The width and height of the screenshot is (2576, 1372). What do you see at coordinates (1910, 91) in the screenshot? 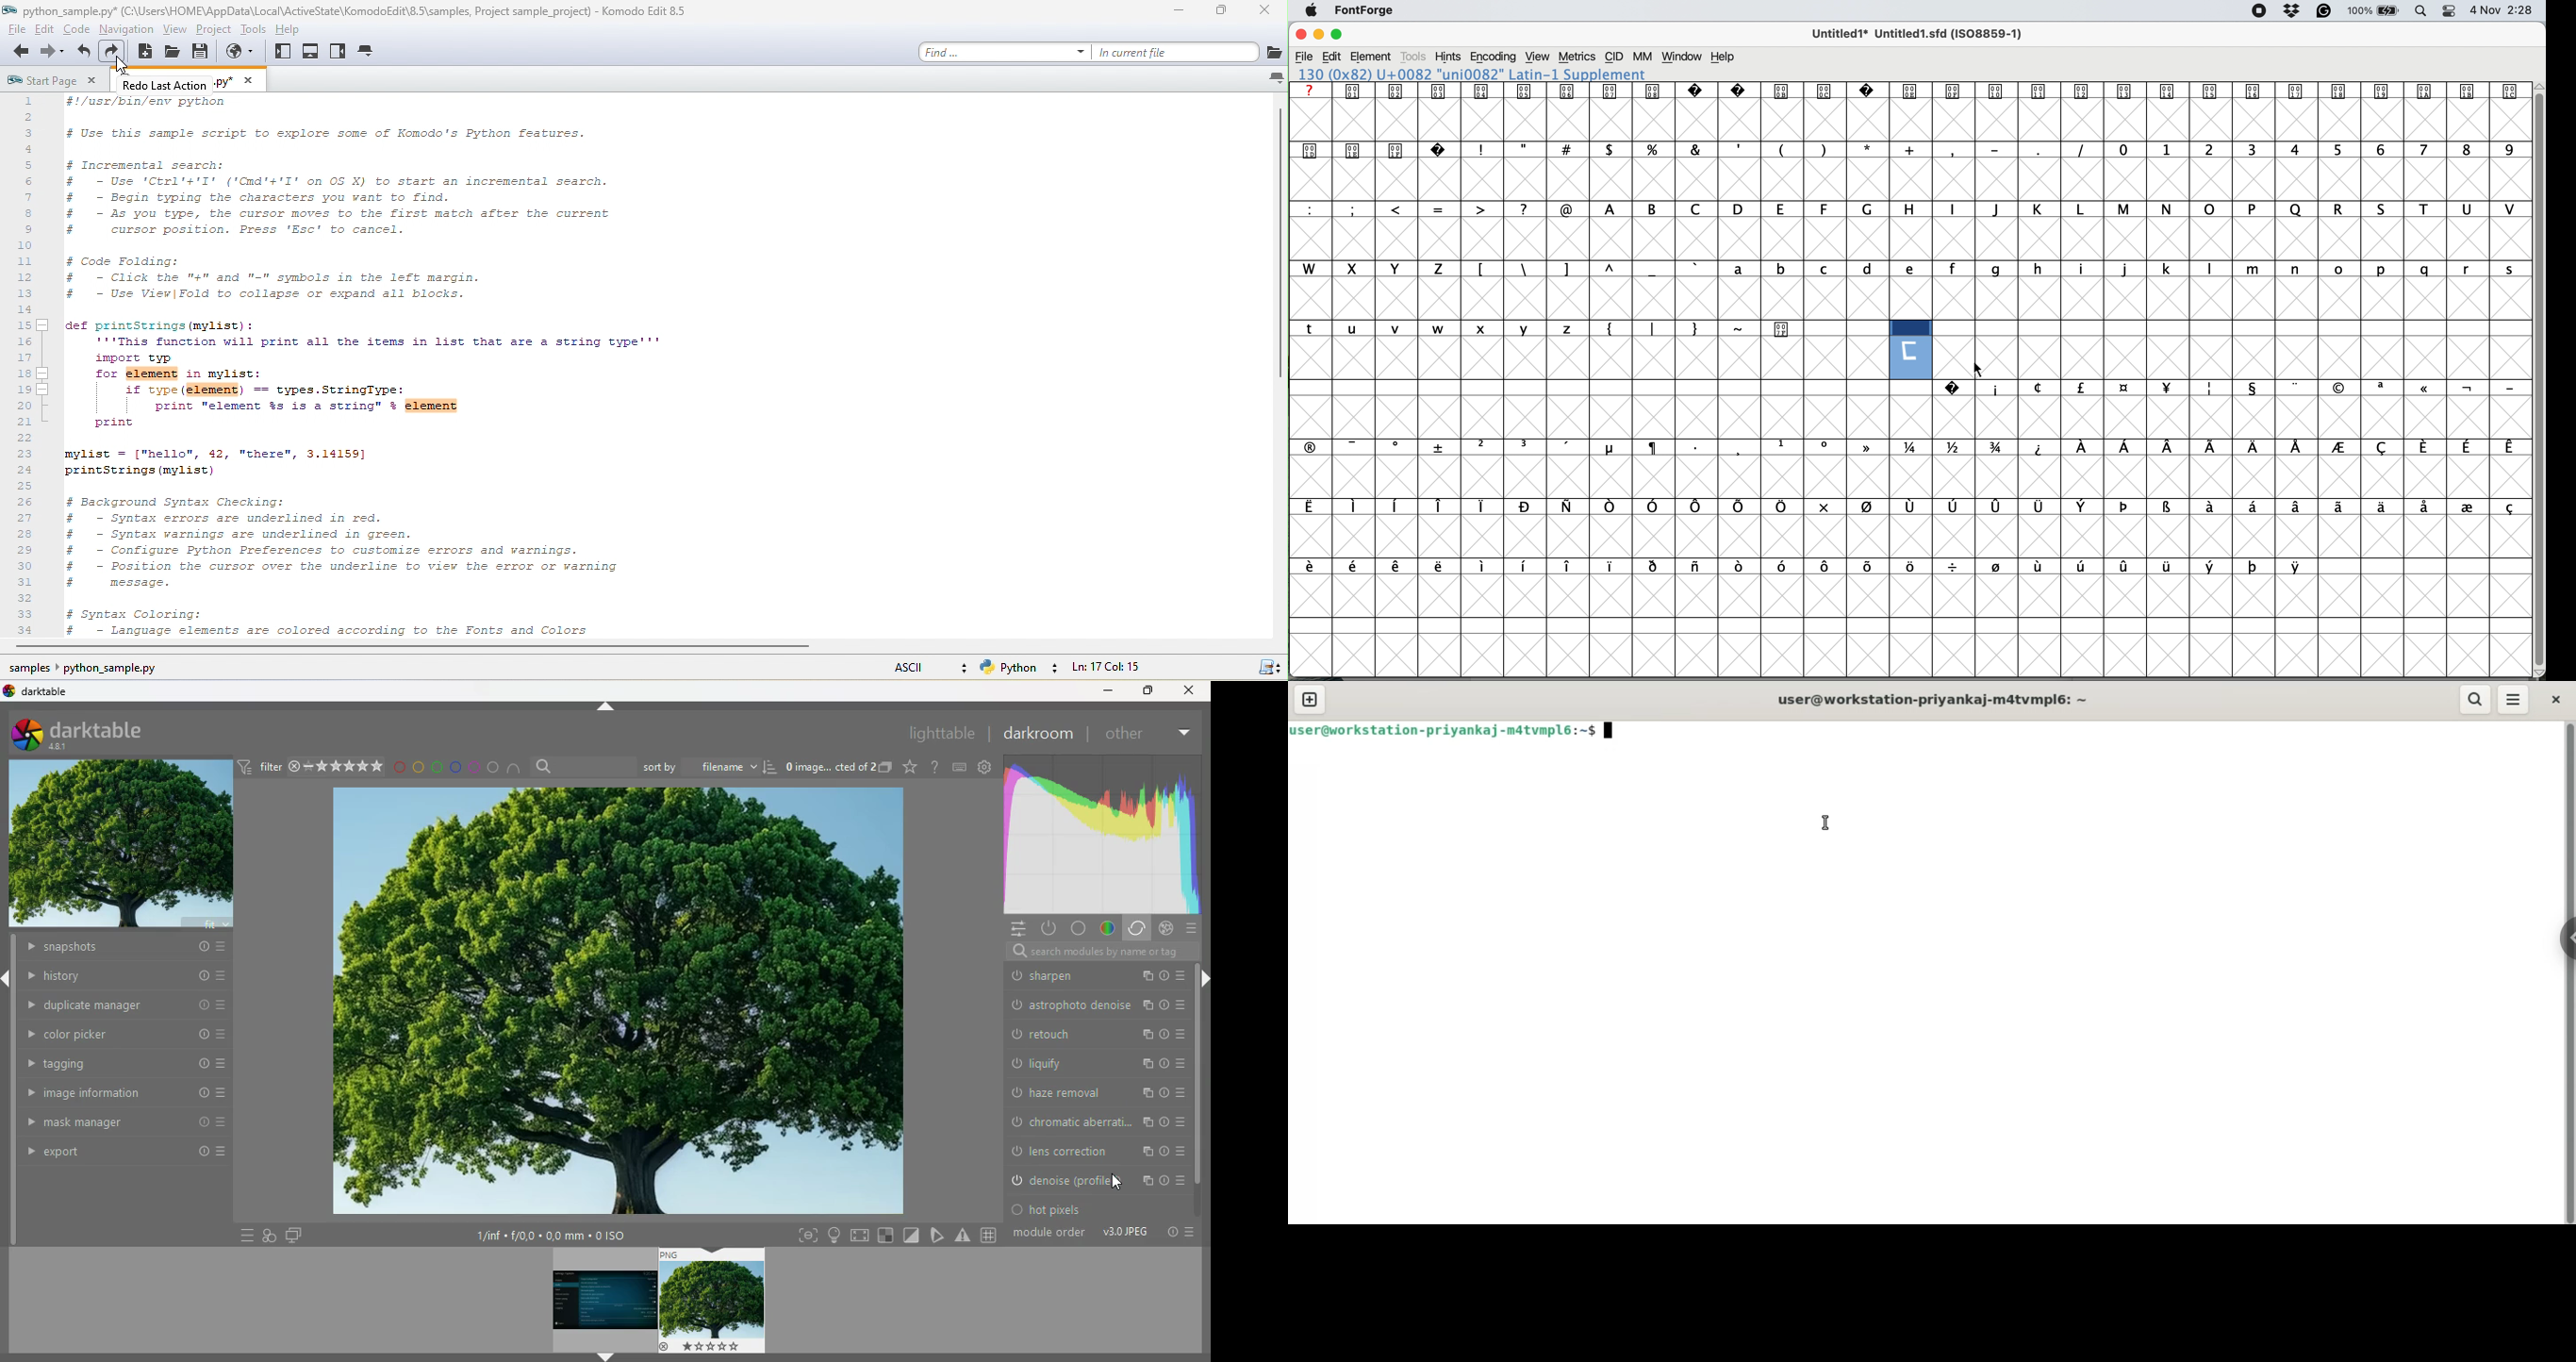
I see `Glyph Slots` at bounding box center [1910, 91].